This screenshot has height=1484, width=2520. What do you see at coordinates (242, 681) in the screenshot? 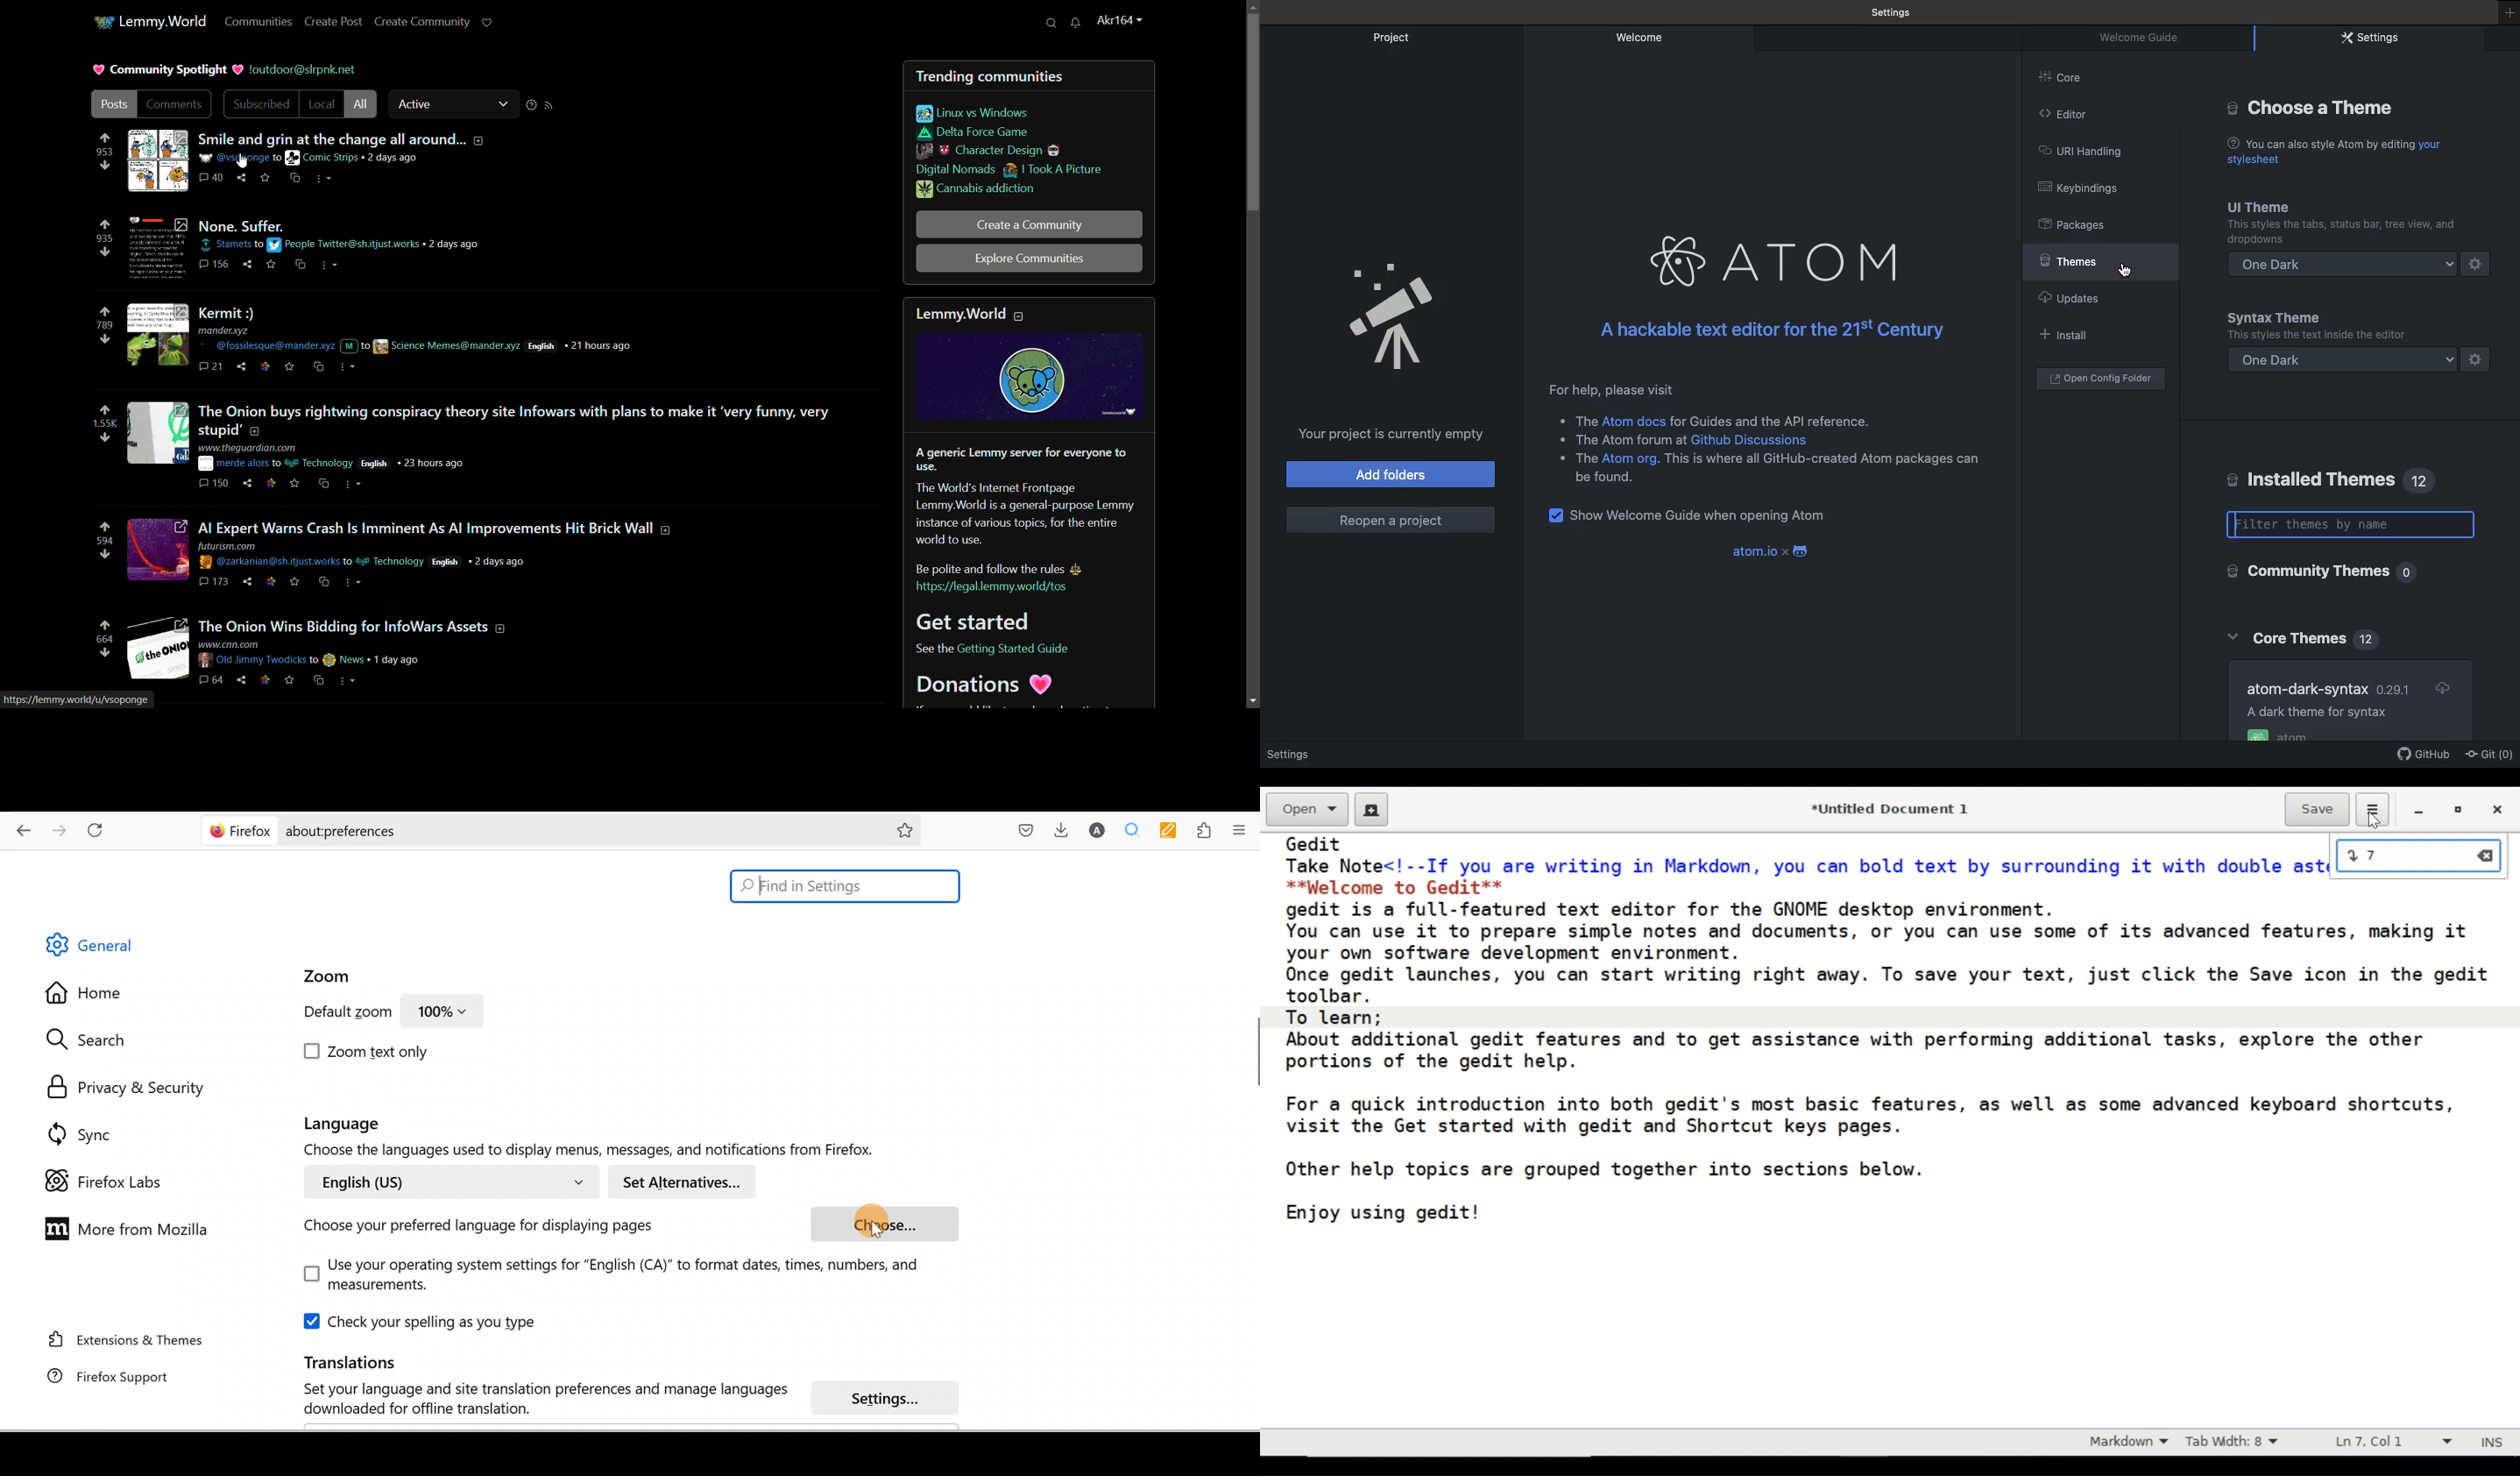
I see `share` at bounding box center [242, 681].